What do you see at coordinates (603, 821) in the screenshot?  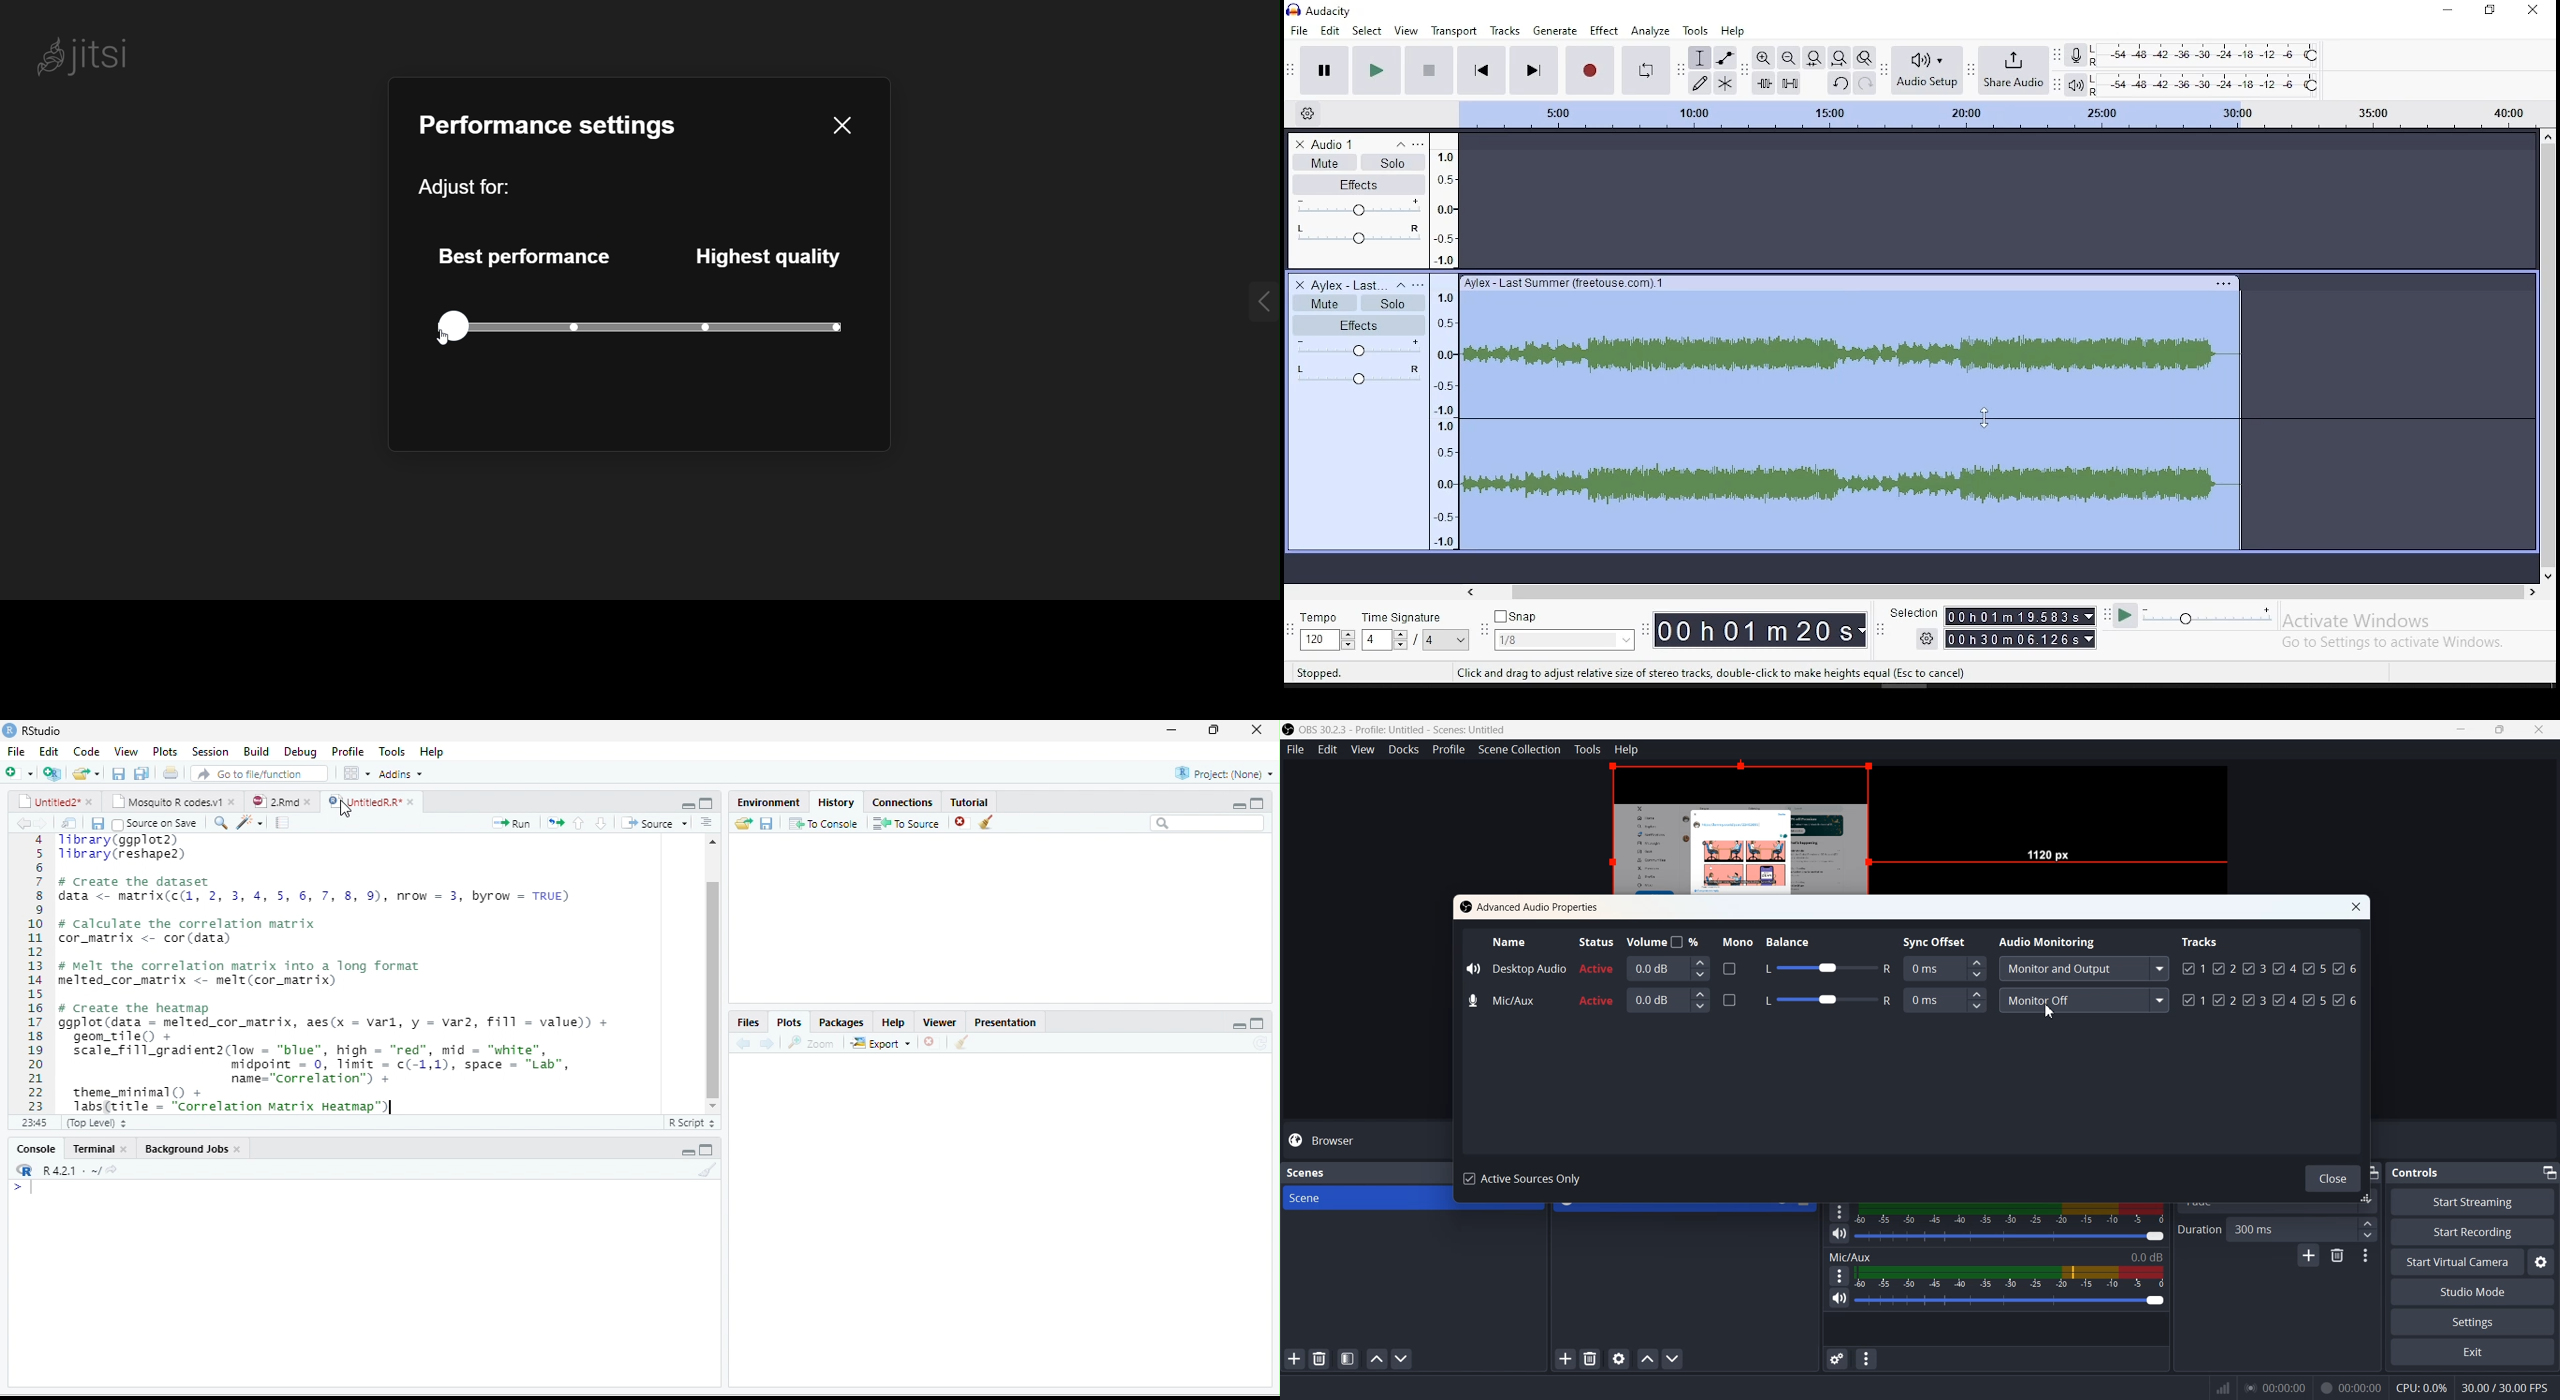 I see `` at bounding box center [603, 821].